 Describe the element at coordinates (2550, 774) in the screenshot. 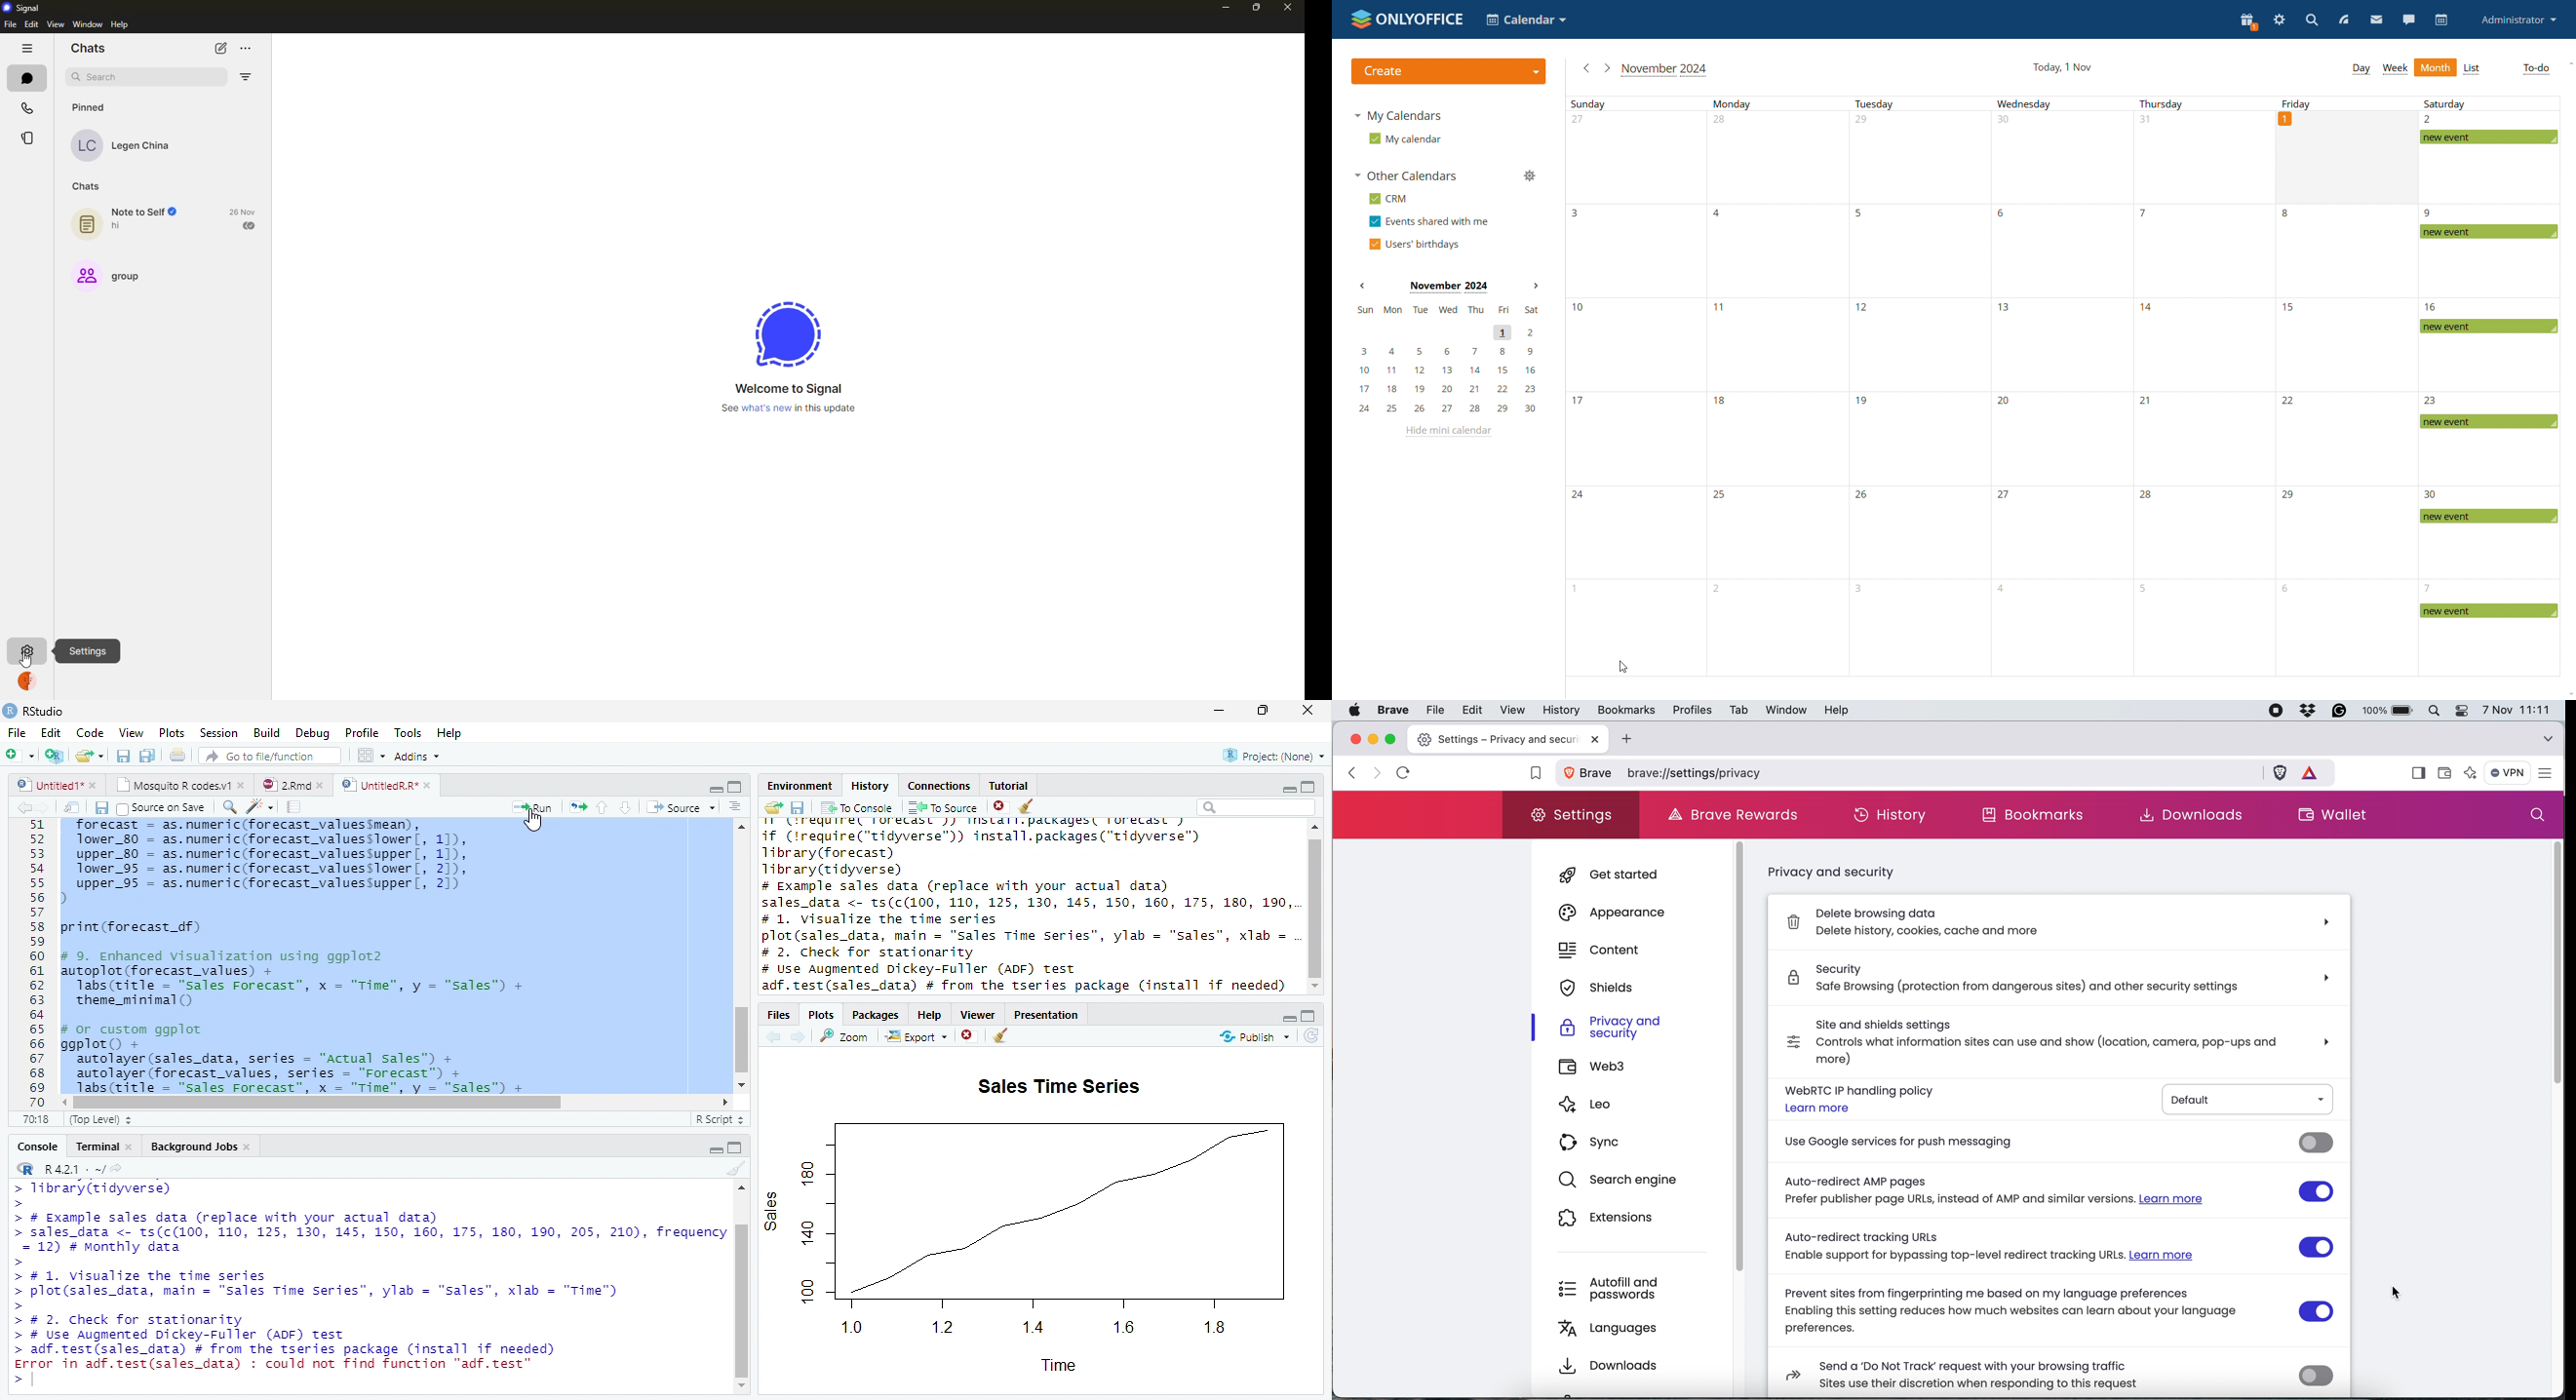

I see `settings` at that location.